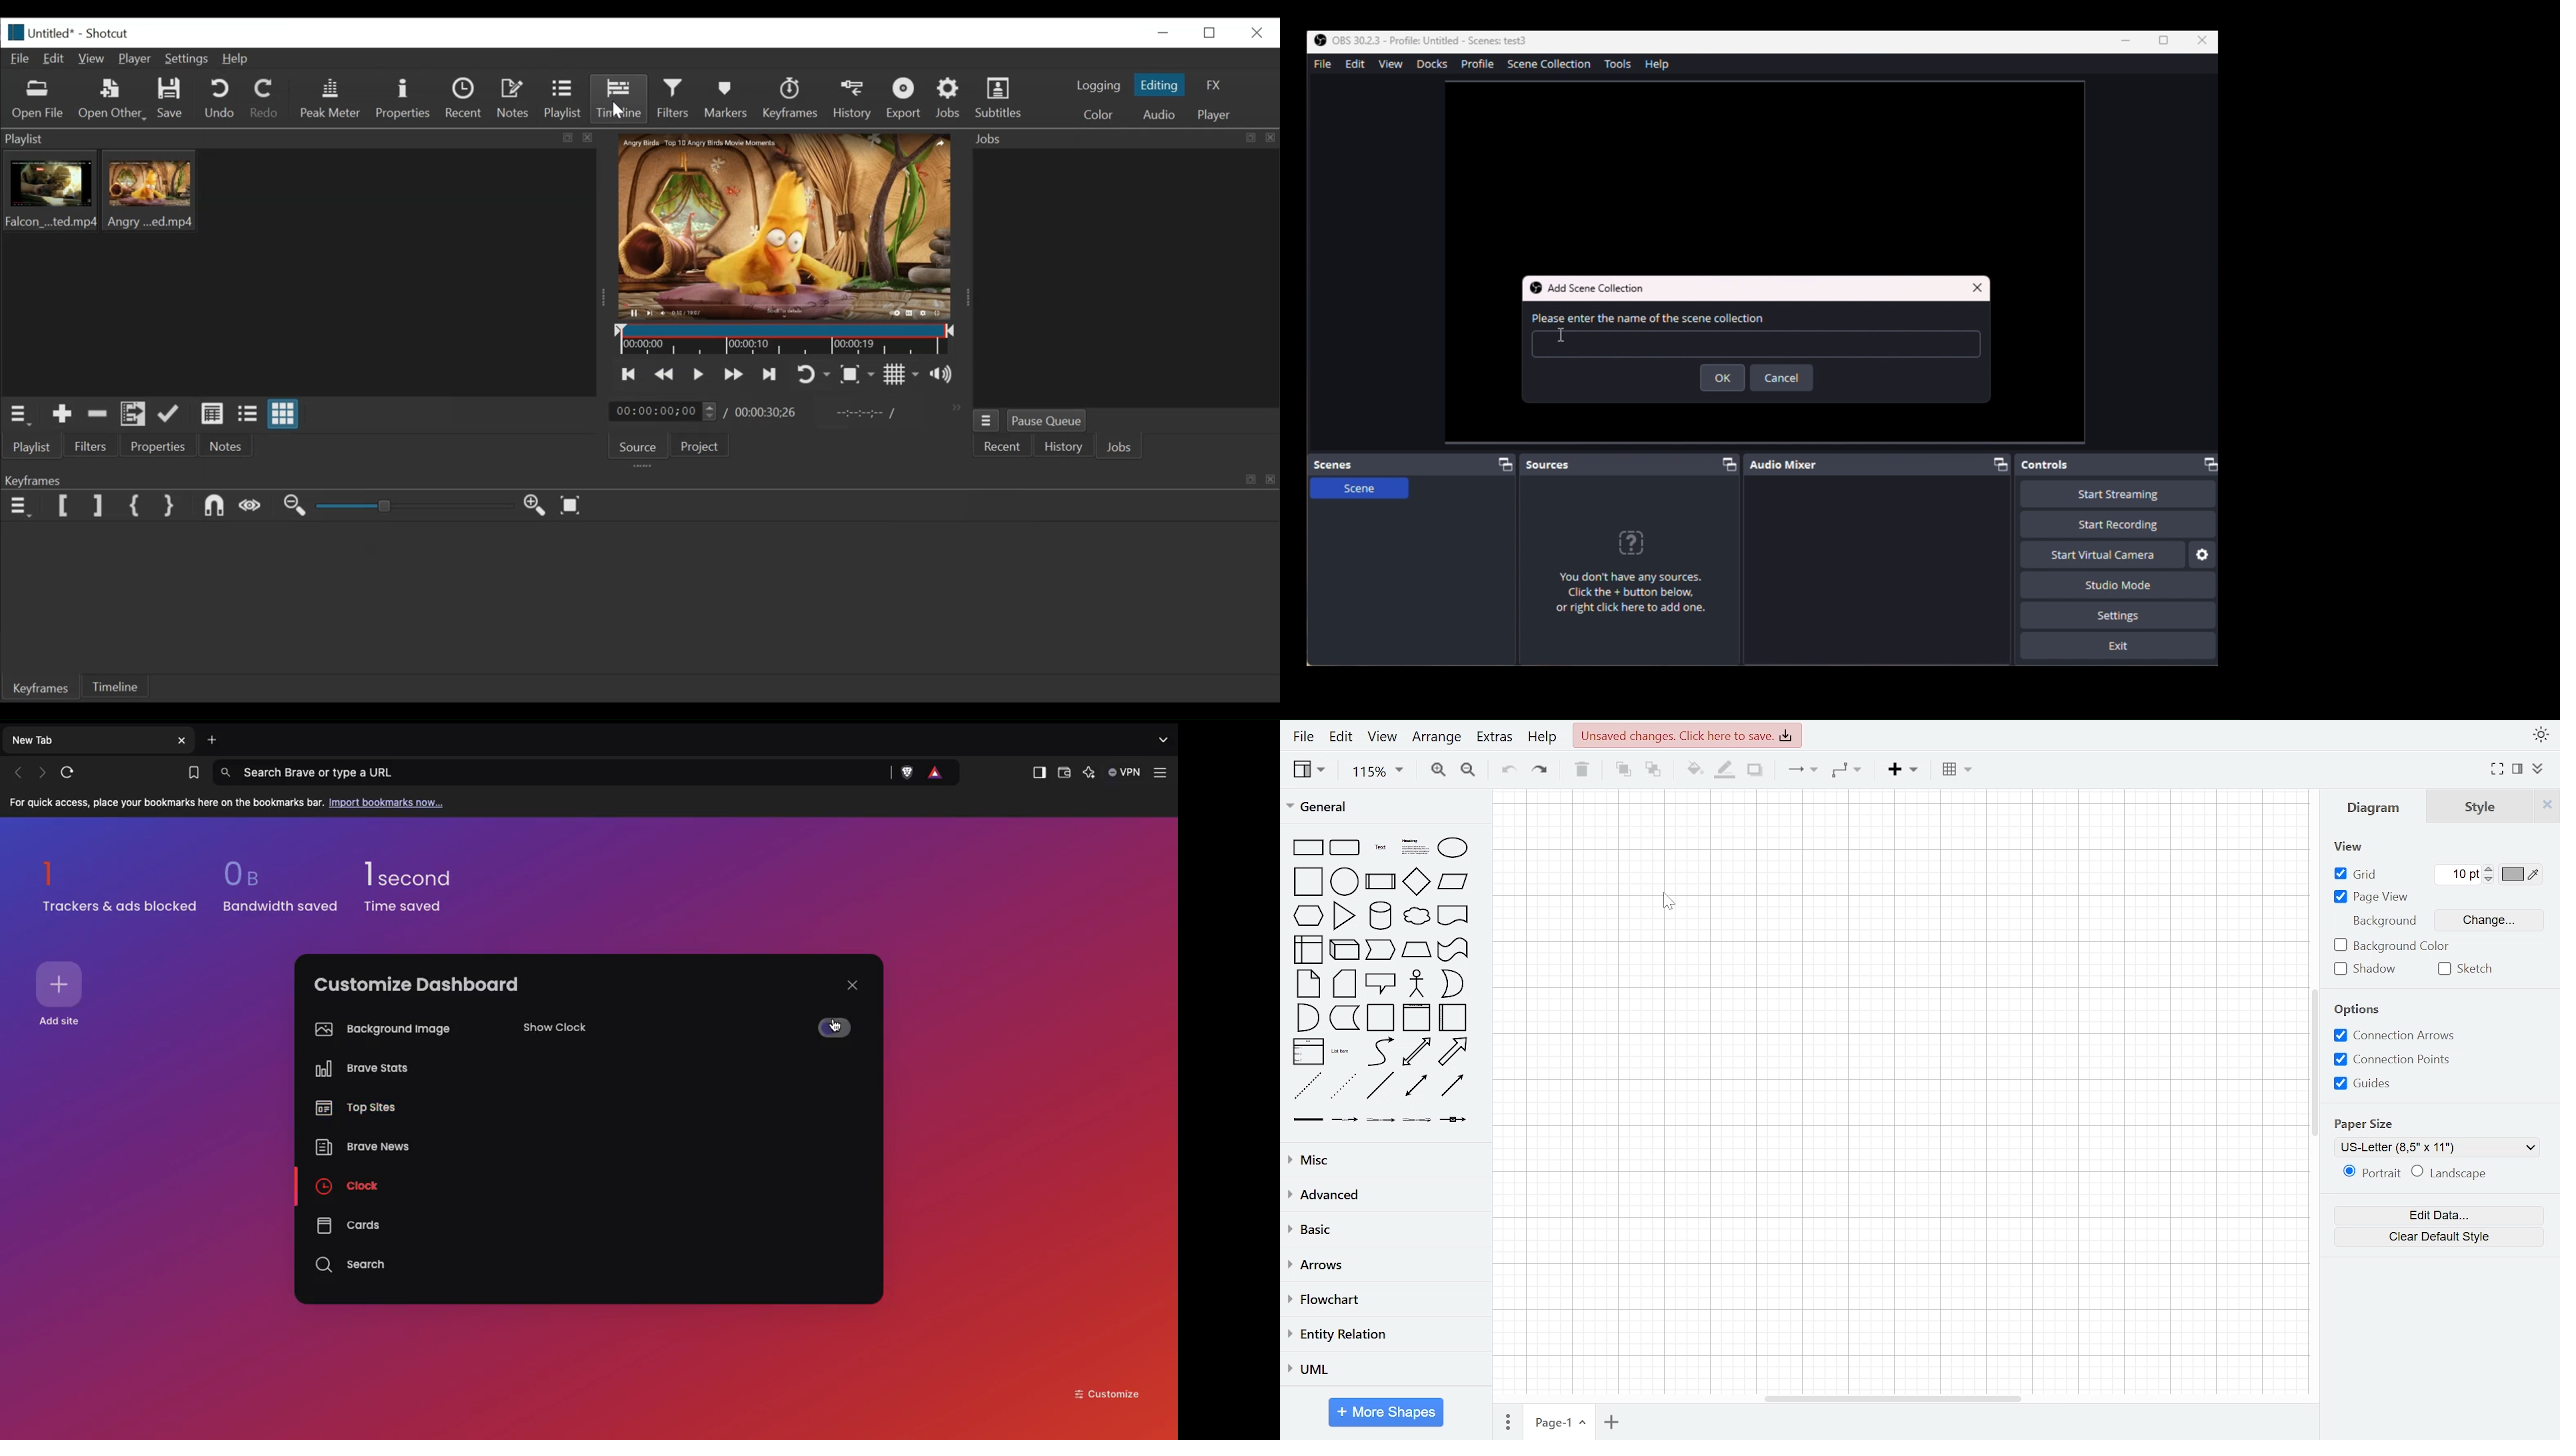 The image size is (2576, 1456). What do you see at coordinates (1431, 64) in the screenshot?
I see `Docks` at bounding box center [1431, 64].